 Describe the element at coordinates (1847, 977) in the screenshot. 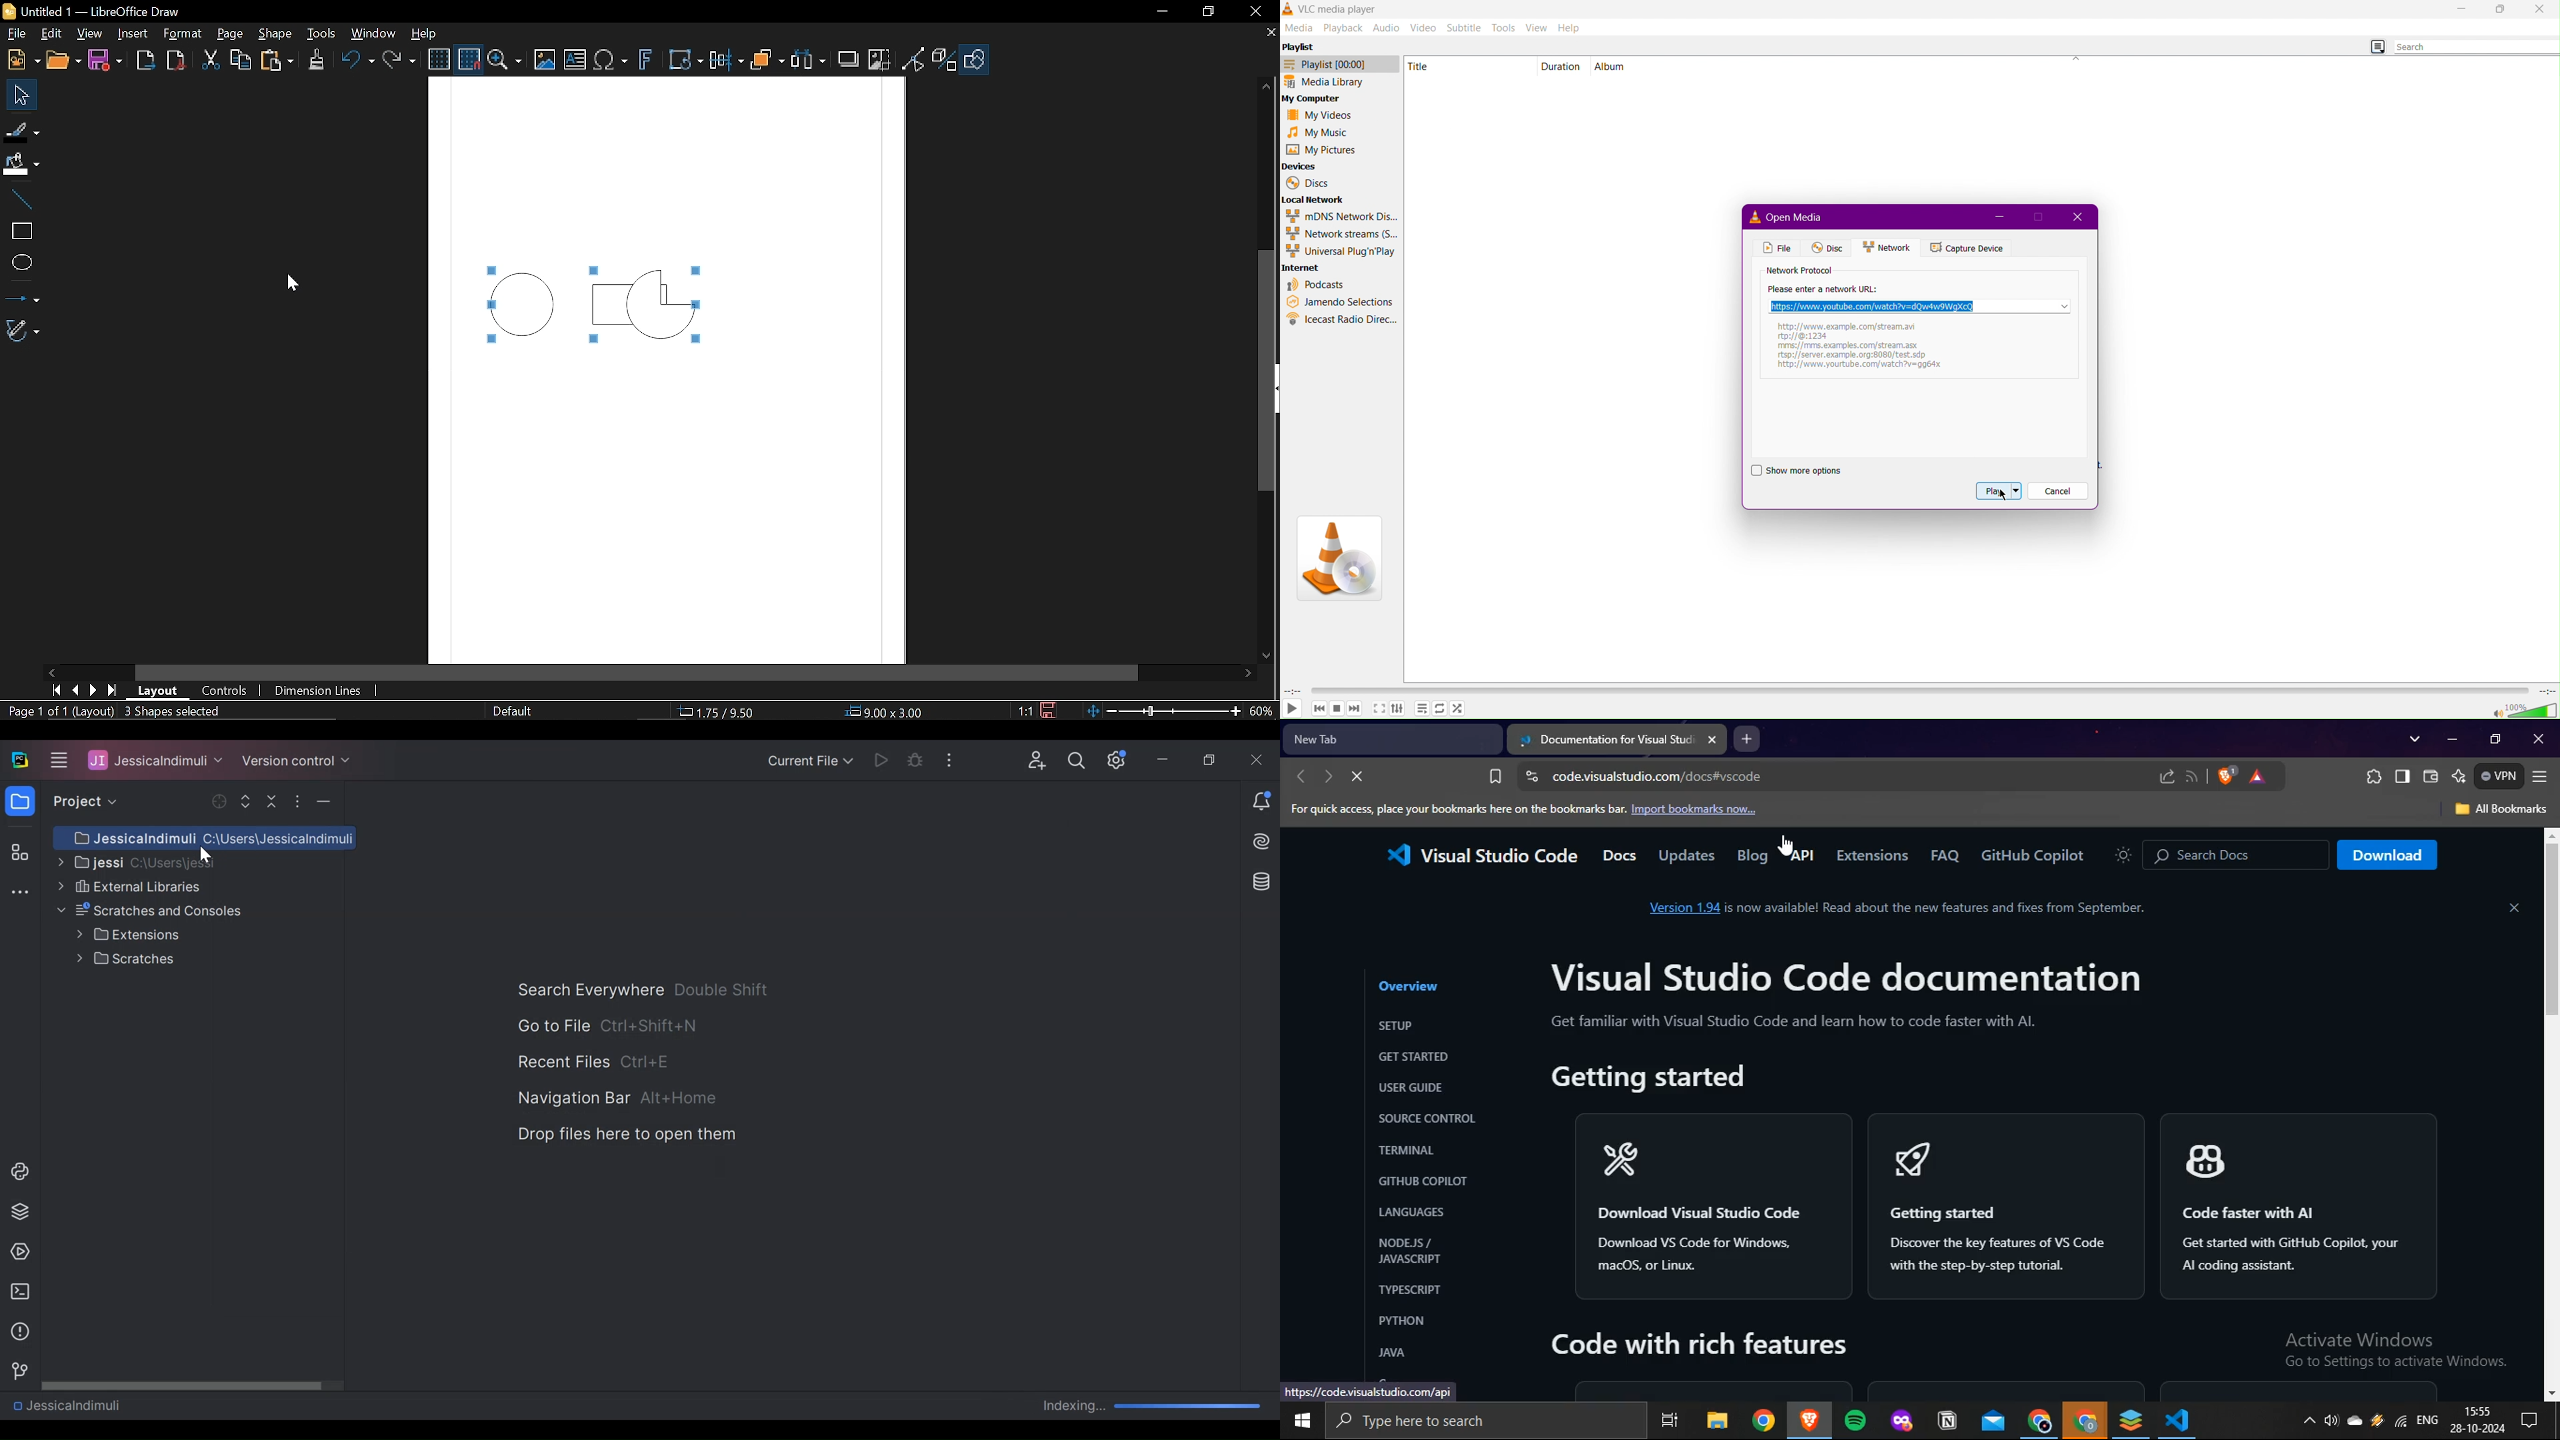

I see `Visual Studio Code documentation` at that location.